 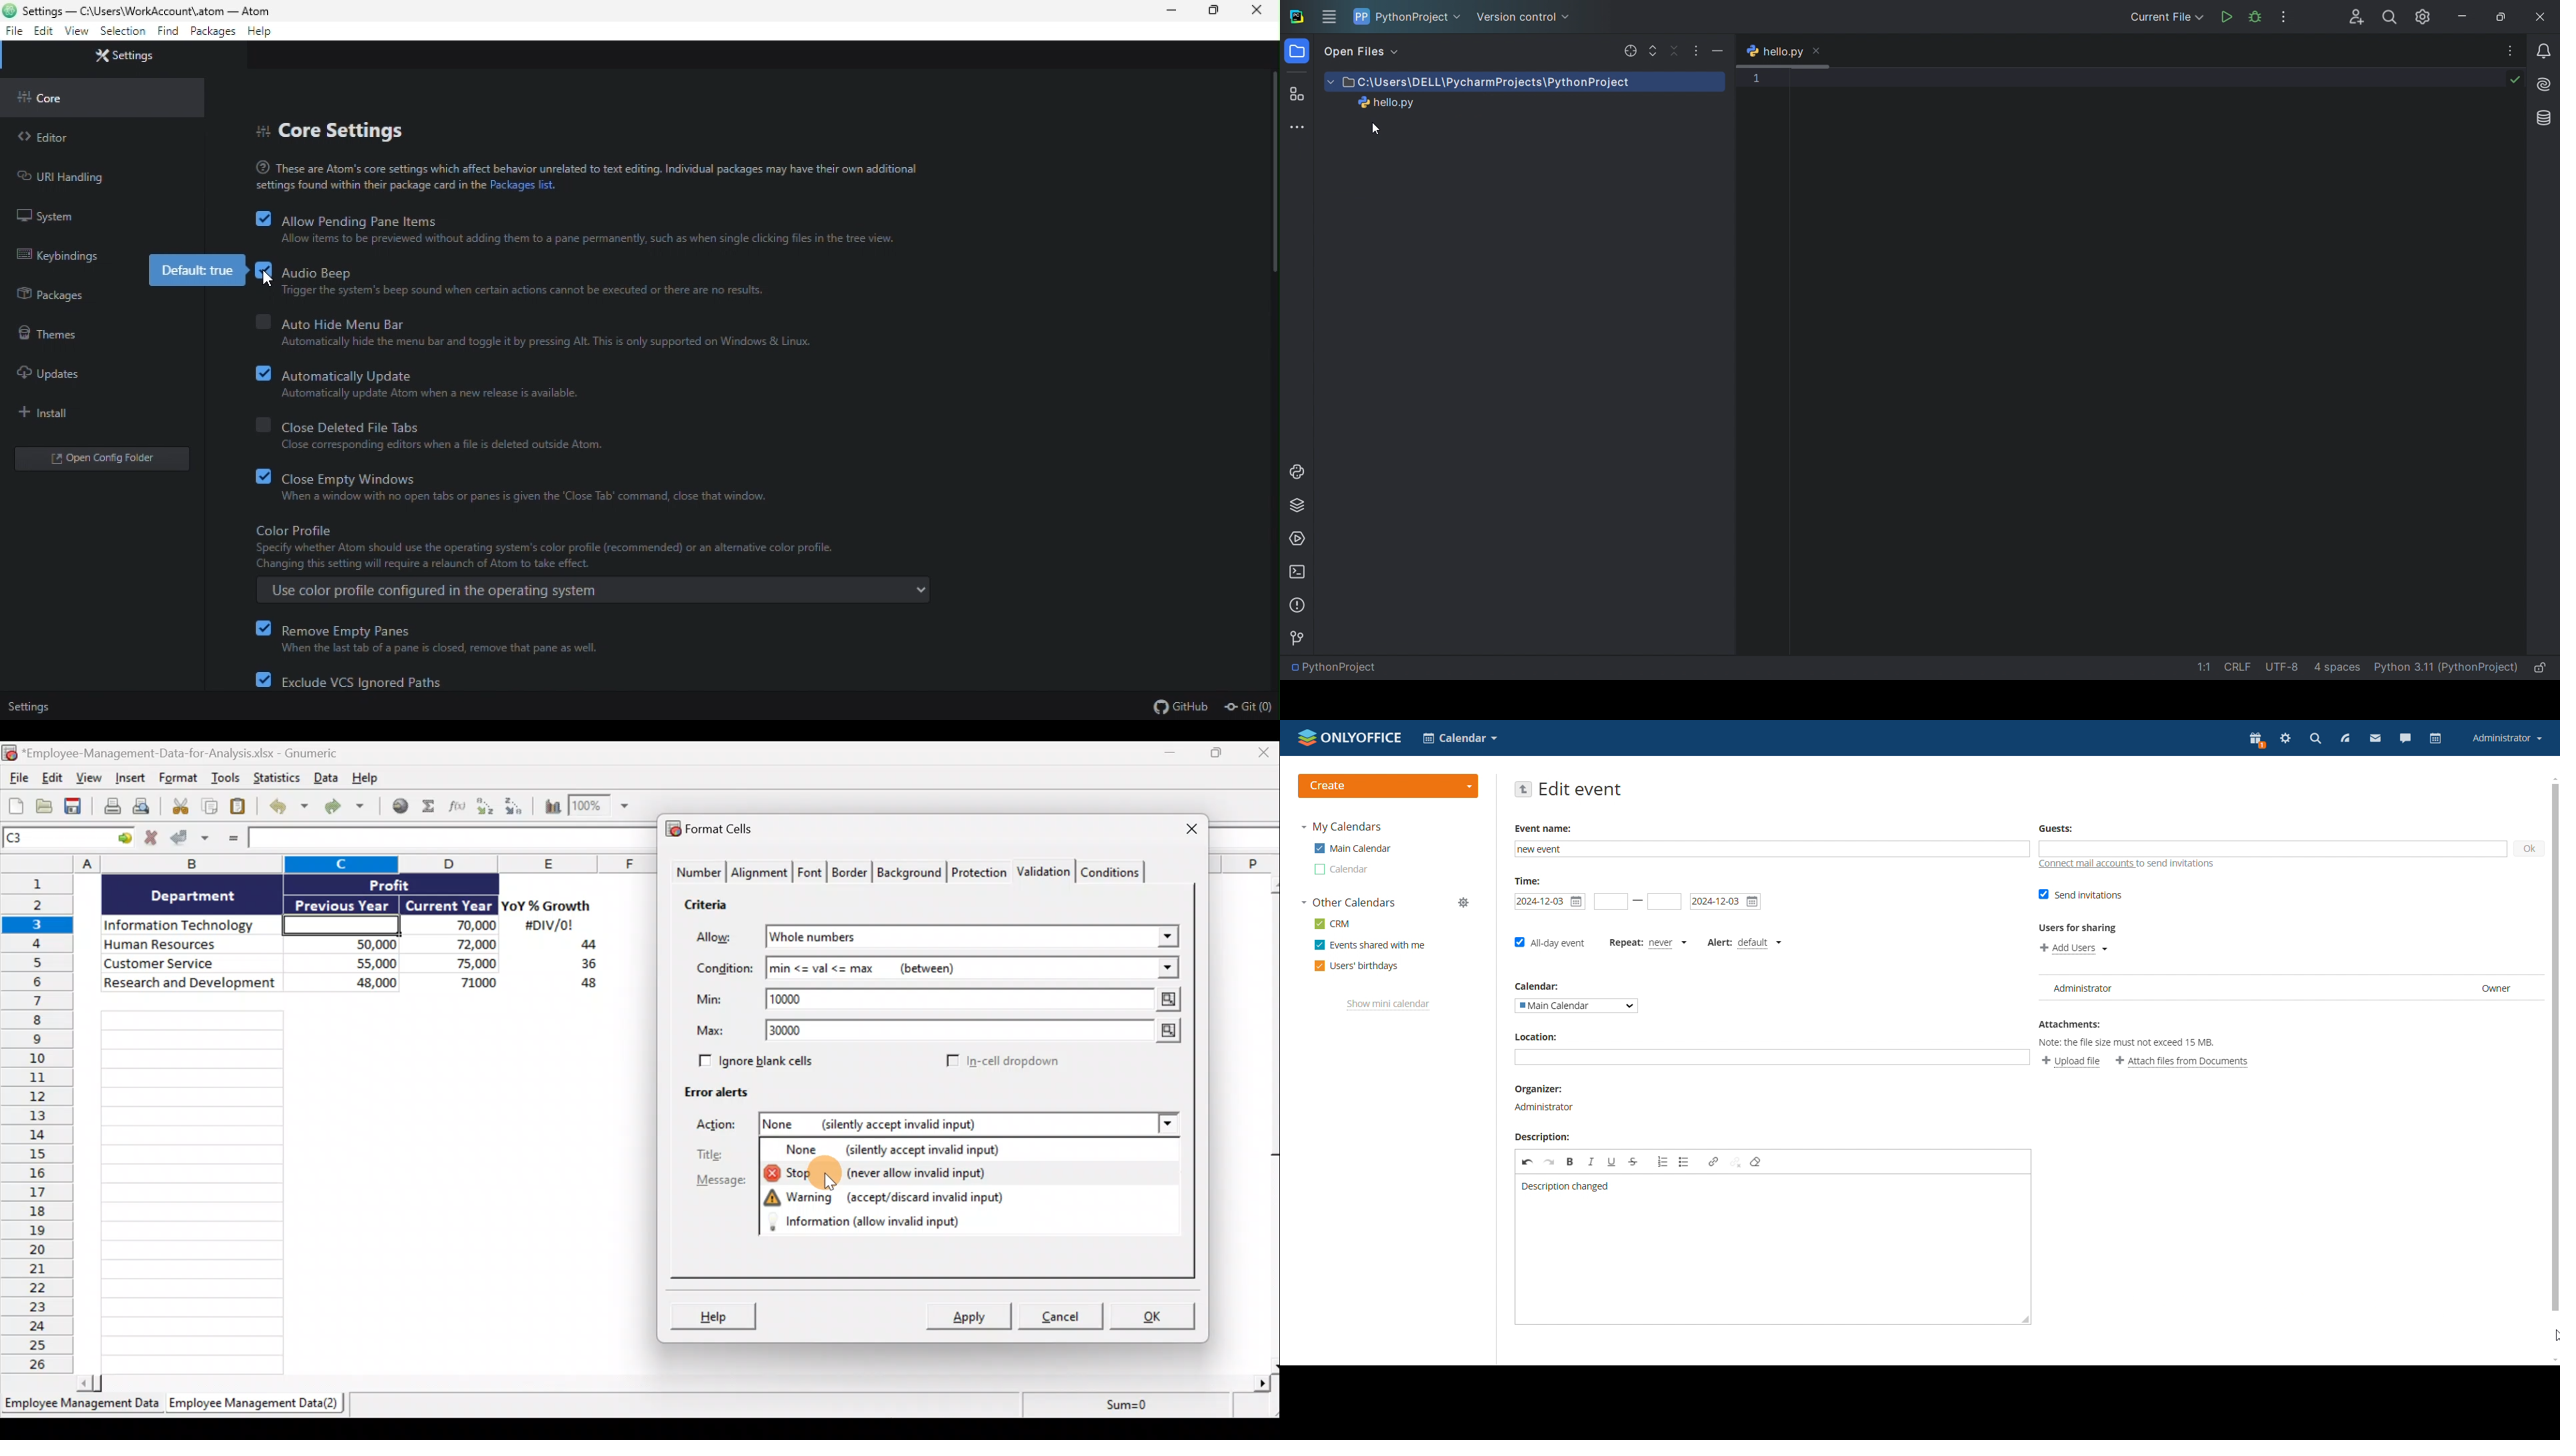 I want to click on Close, so click(x=1261, y=755).